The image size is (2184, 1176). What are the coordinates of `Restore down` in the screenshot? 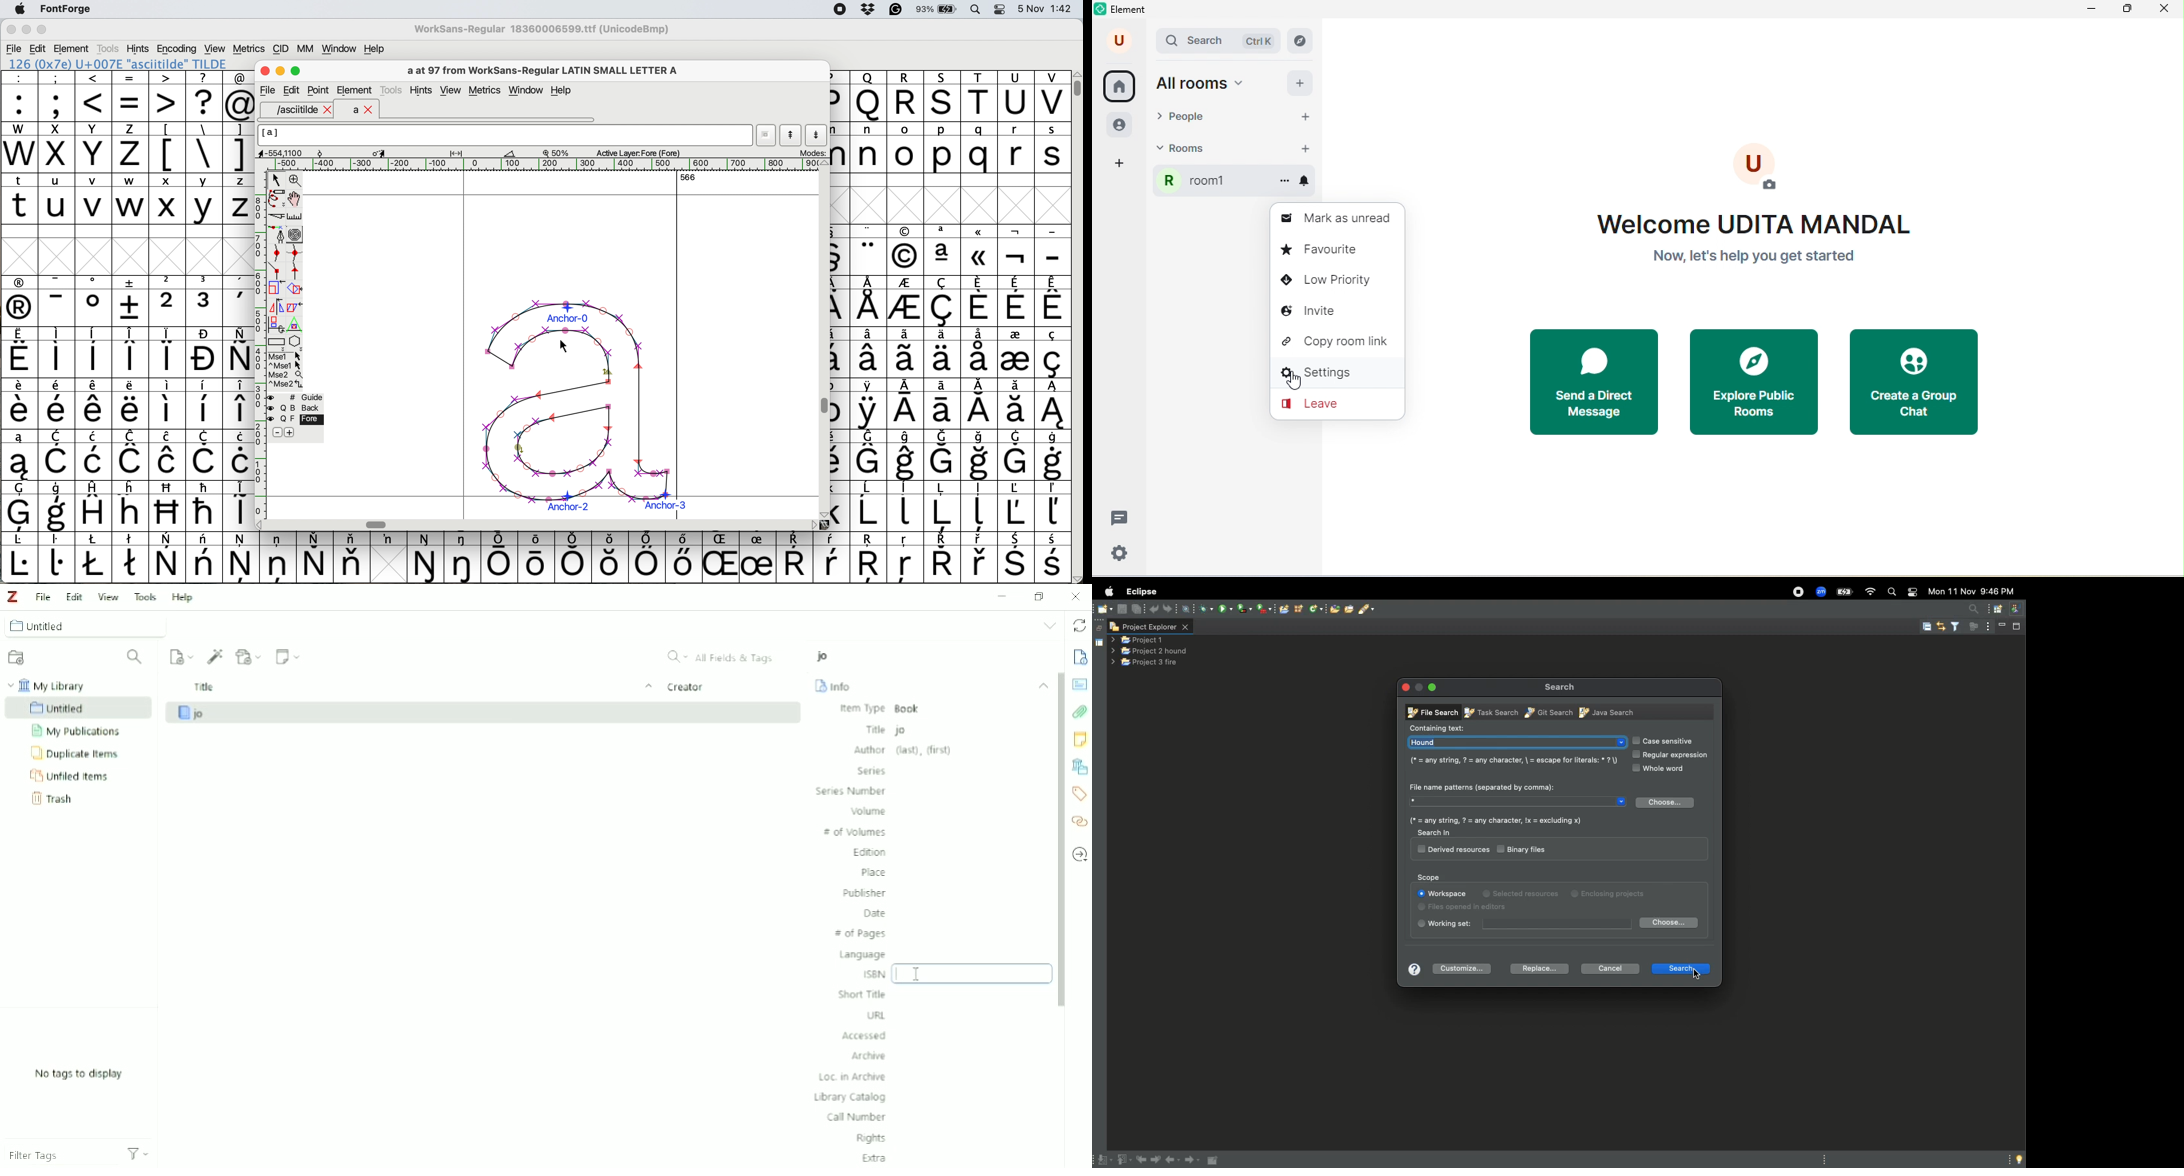 It's located at (1038, 596).